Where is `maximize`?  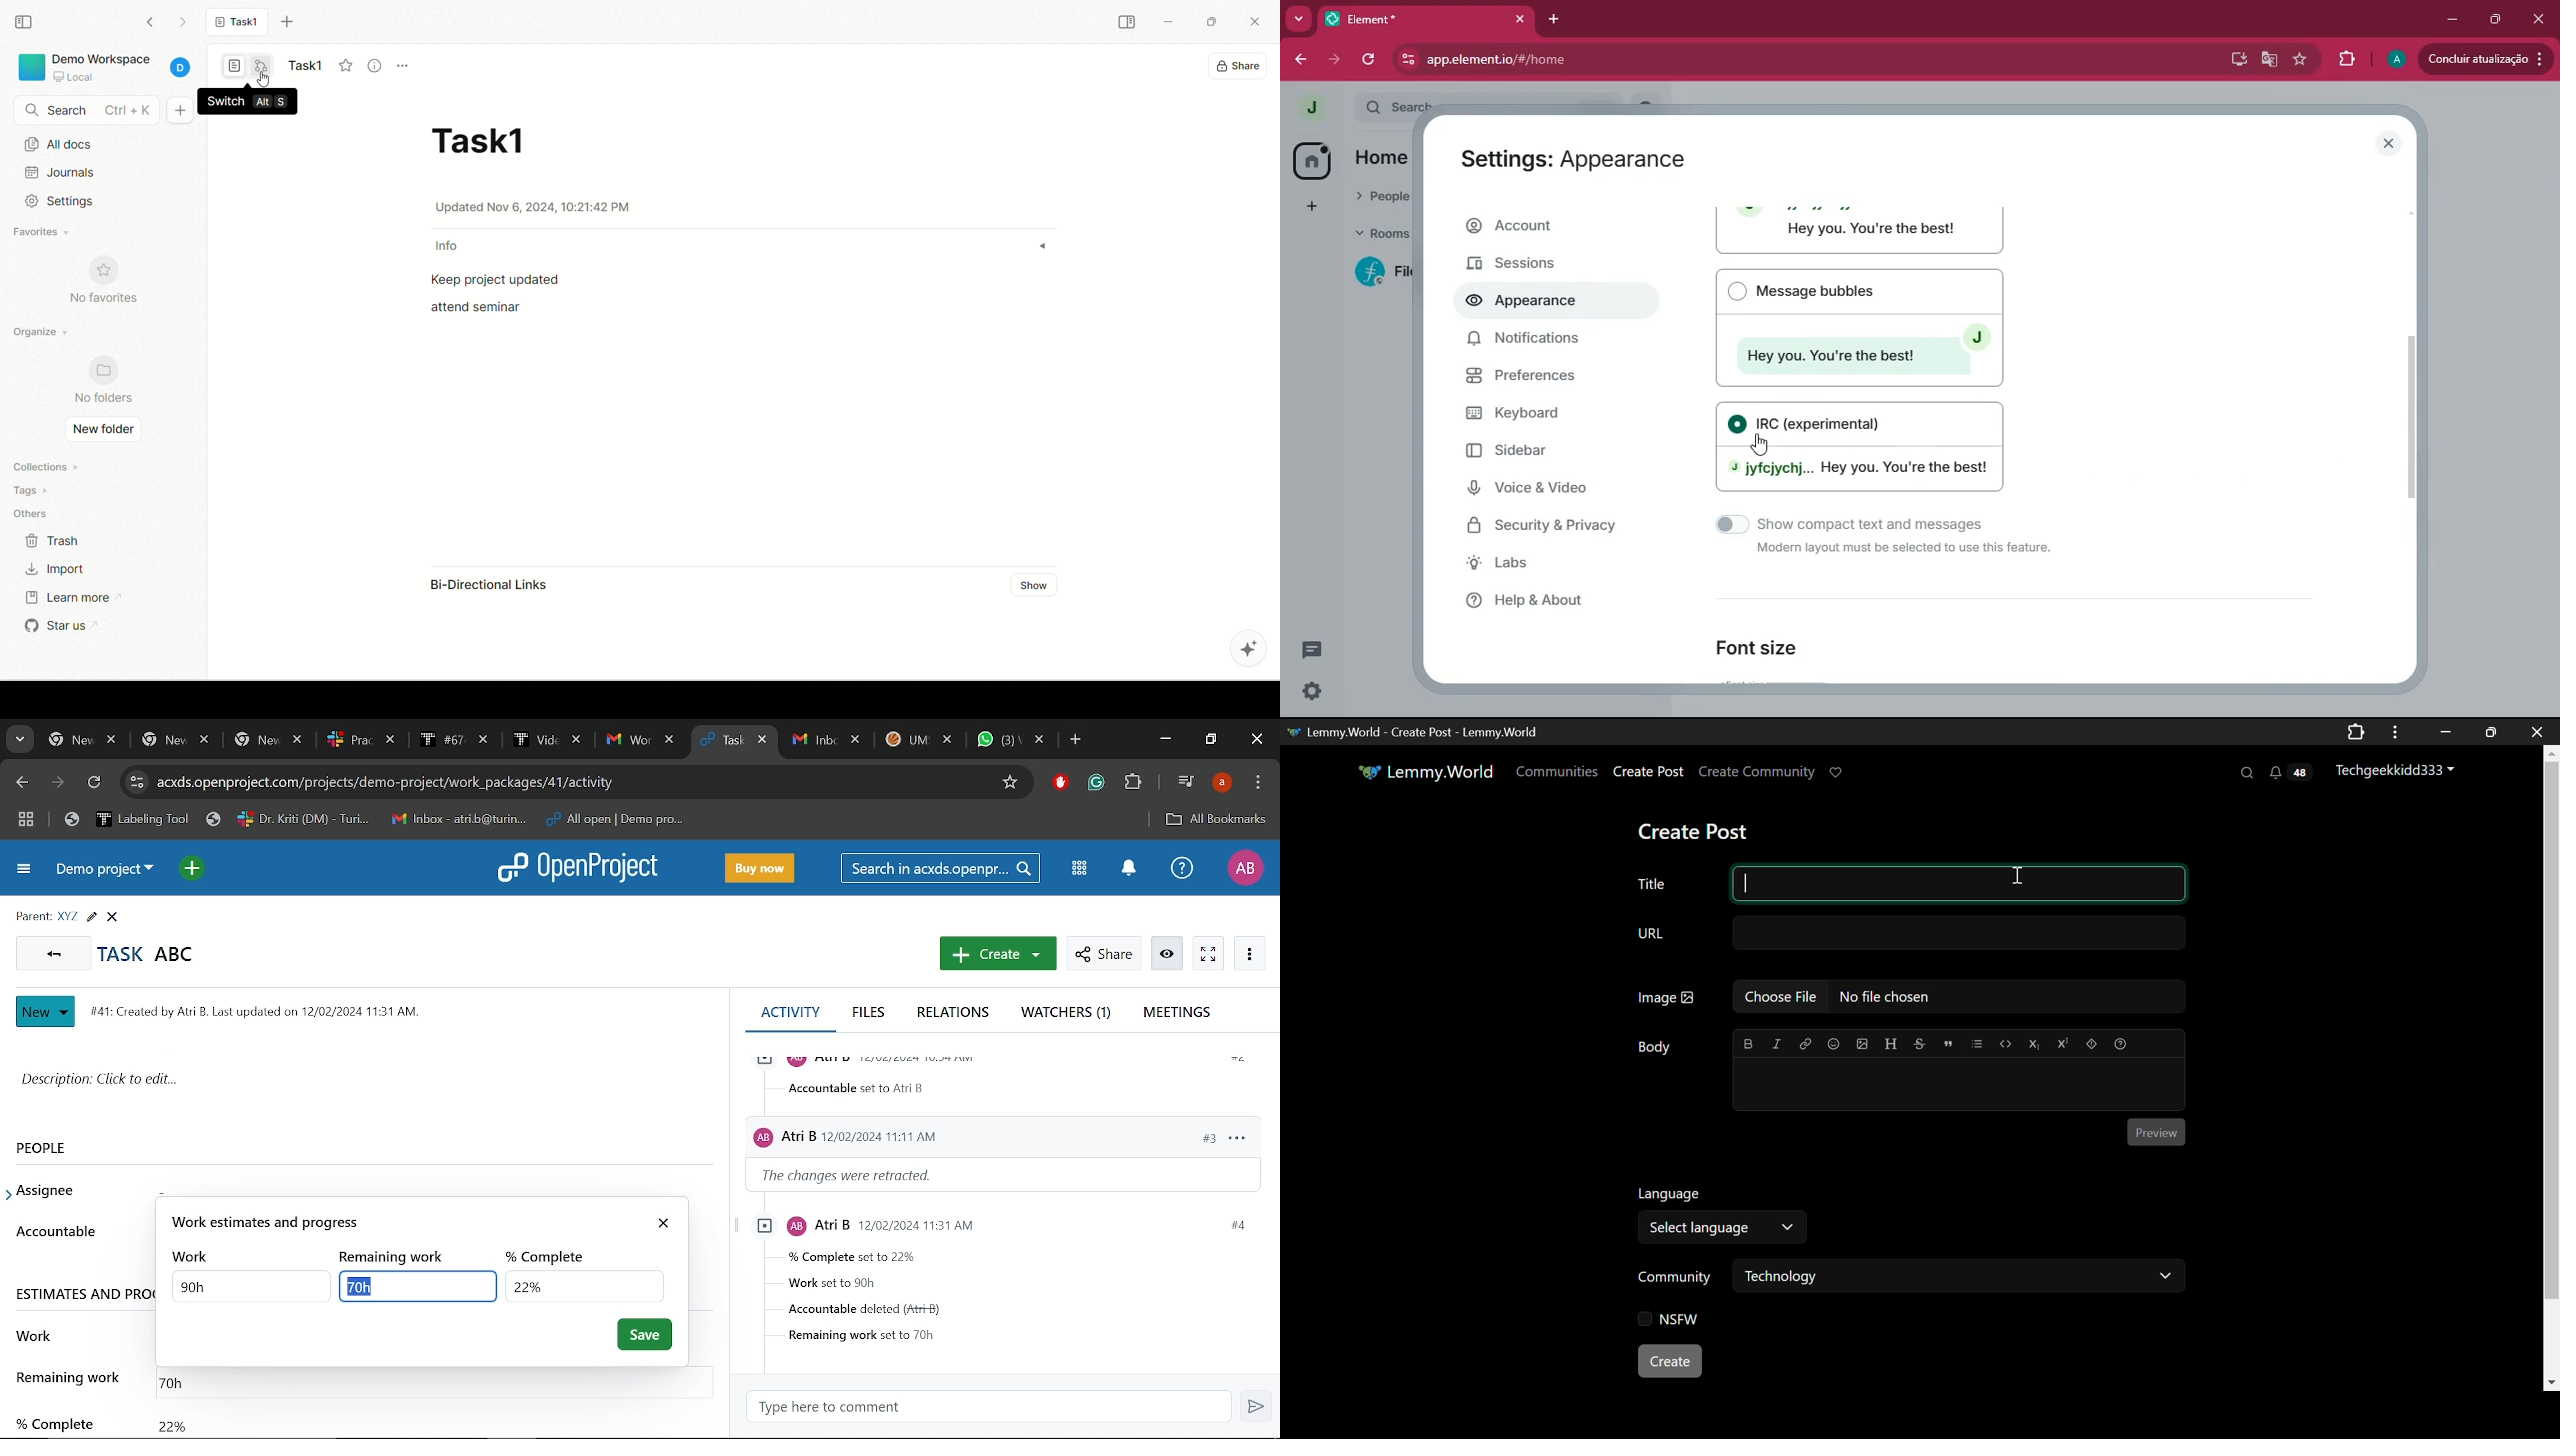 maximize is located at coordinates (2499, 18).